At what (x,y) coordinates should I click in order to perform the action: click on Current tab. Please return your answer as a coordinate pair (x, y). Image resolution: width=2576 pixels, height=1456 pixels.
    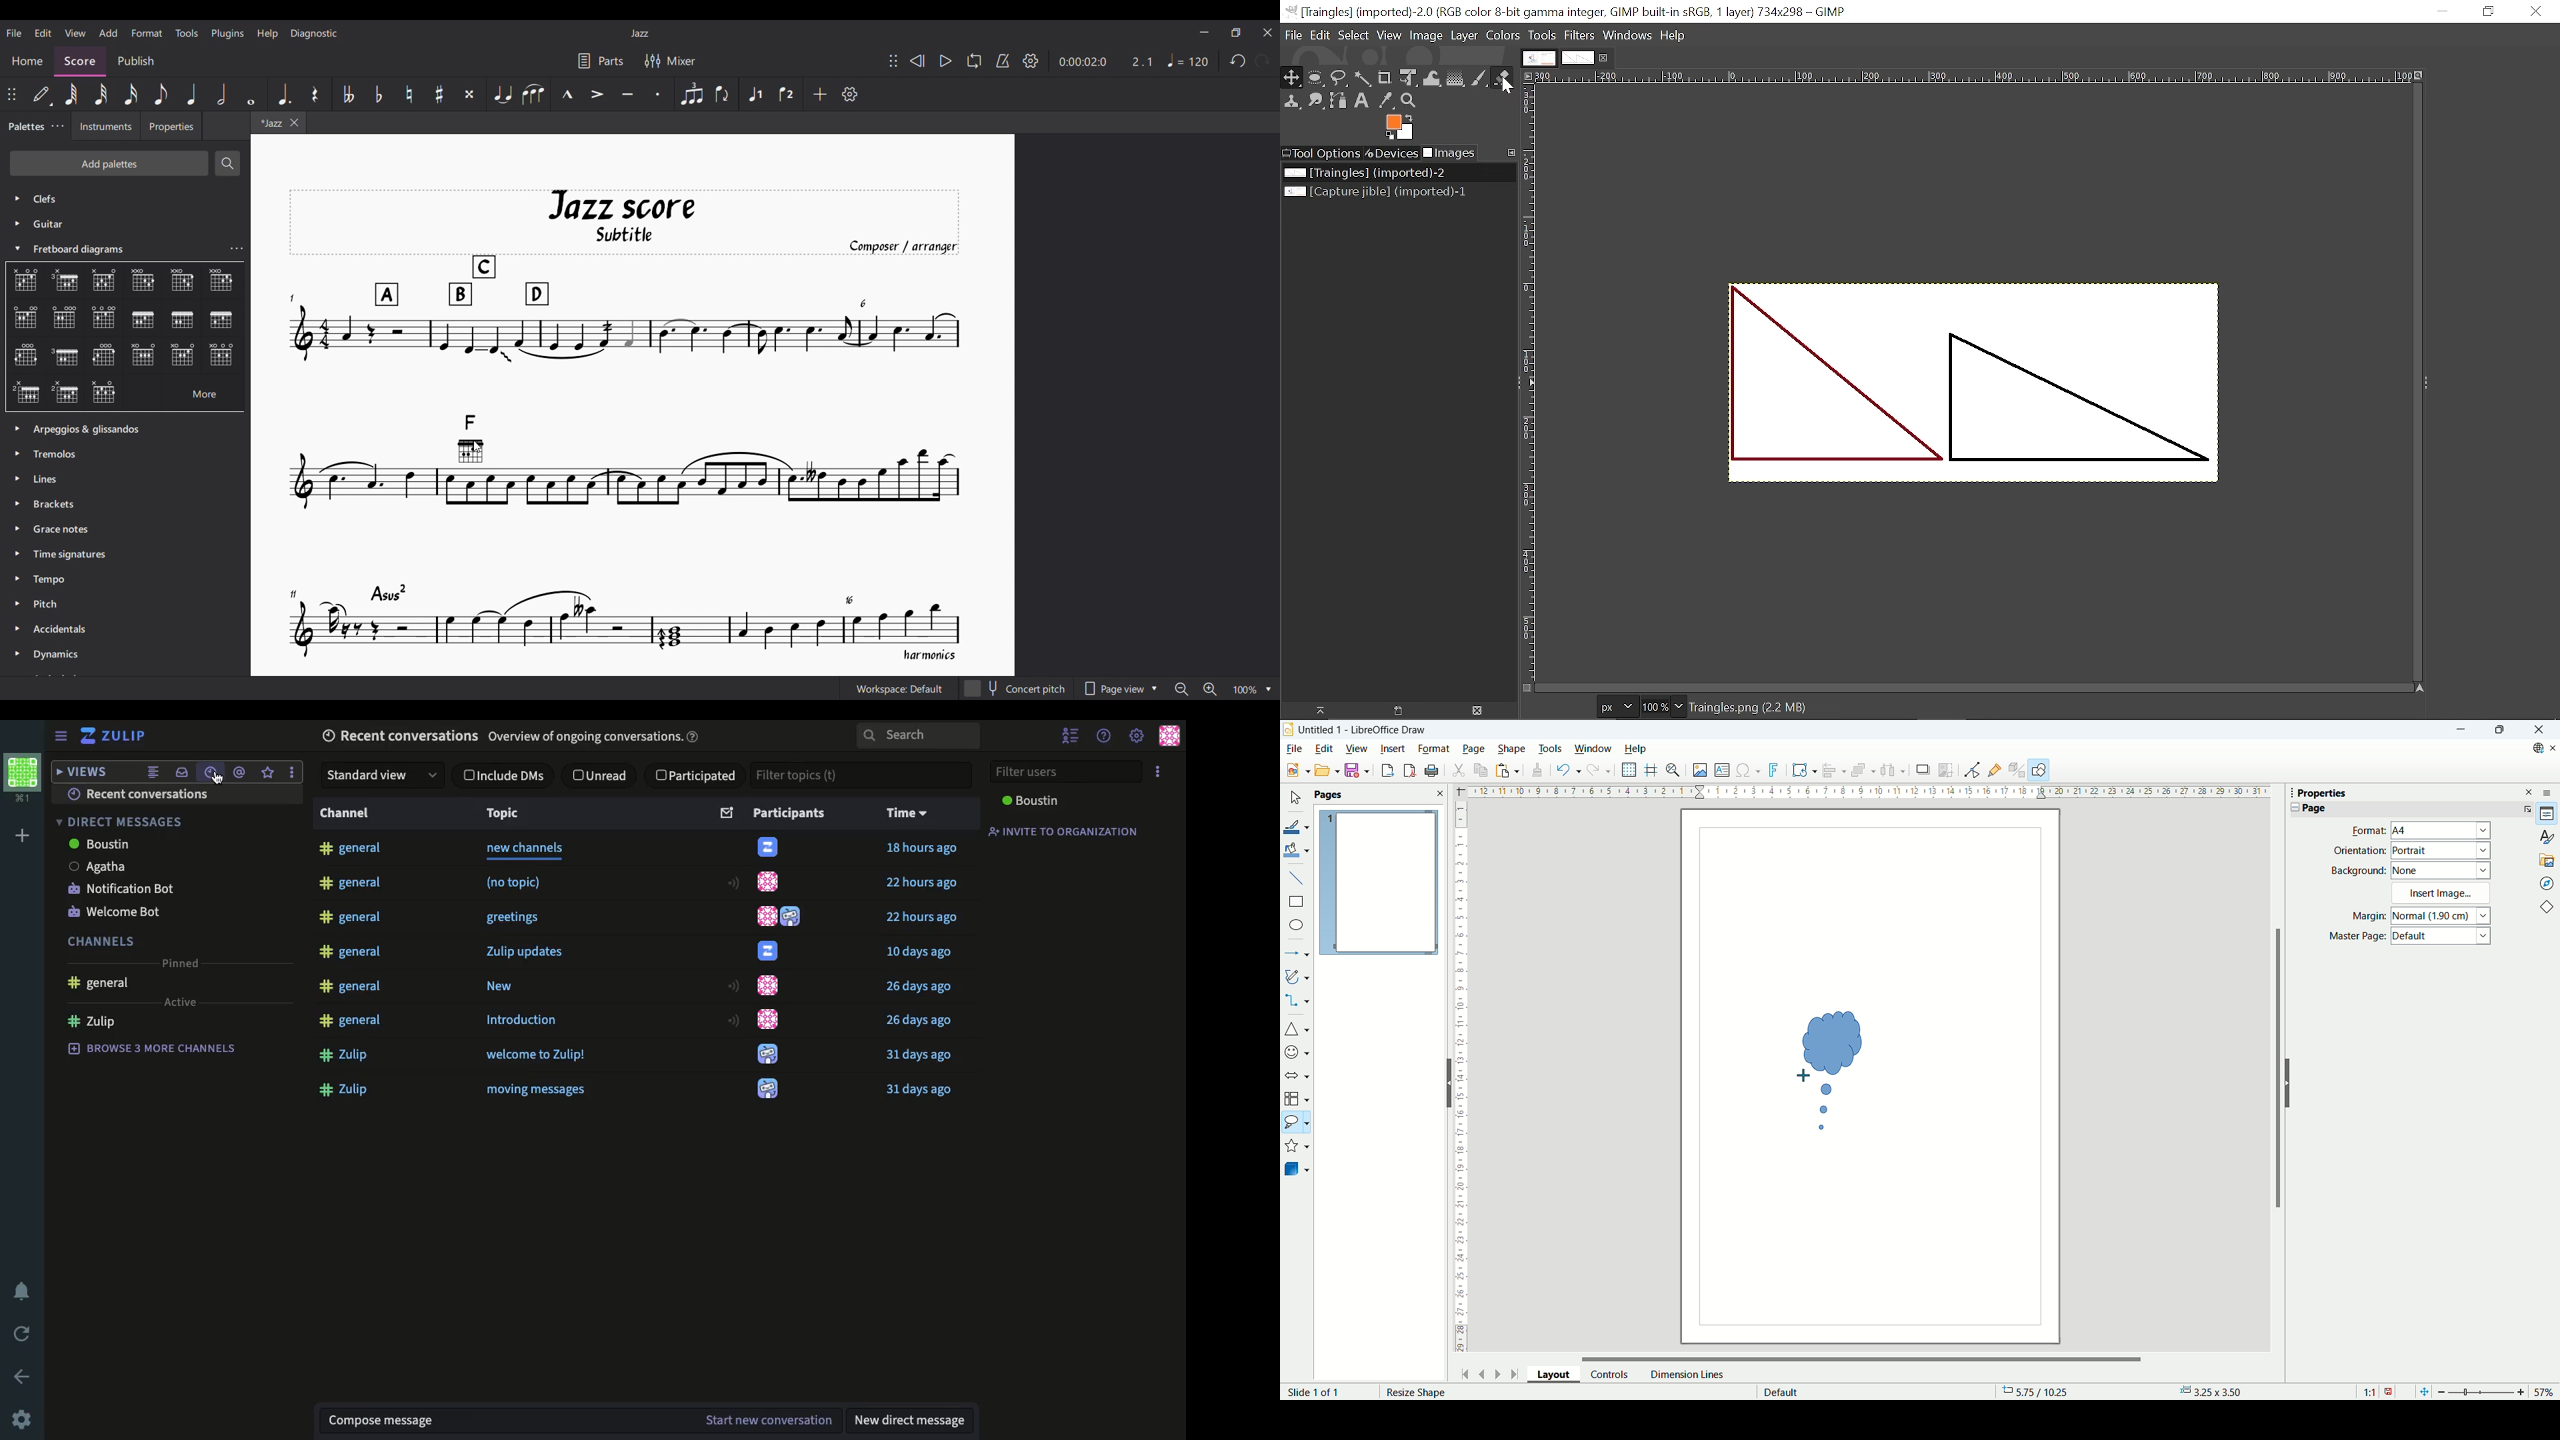
    Looking at the image, I should click on (279, 125).